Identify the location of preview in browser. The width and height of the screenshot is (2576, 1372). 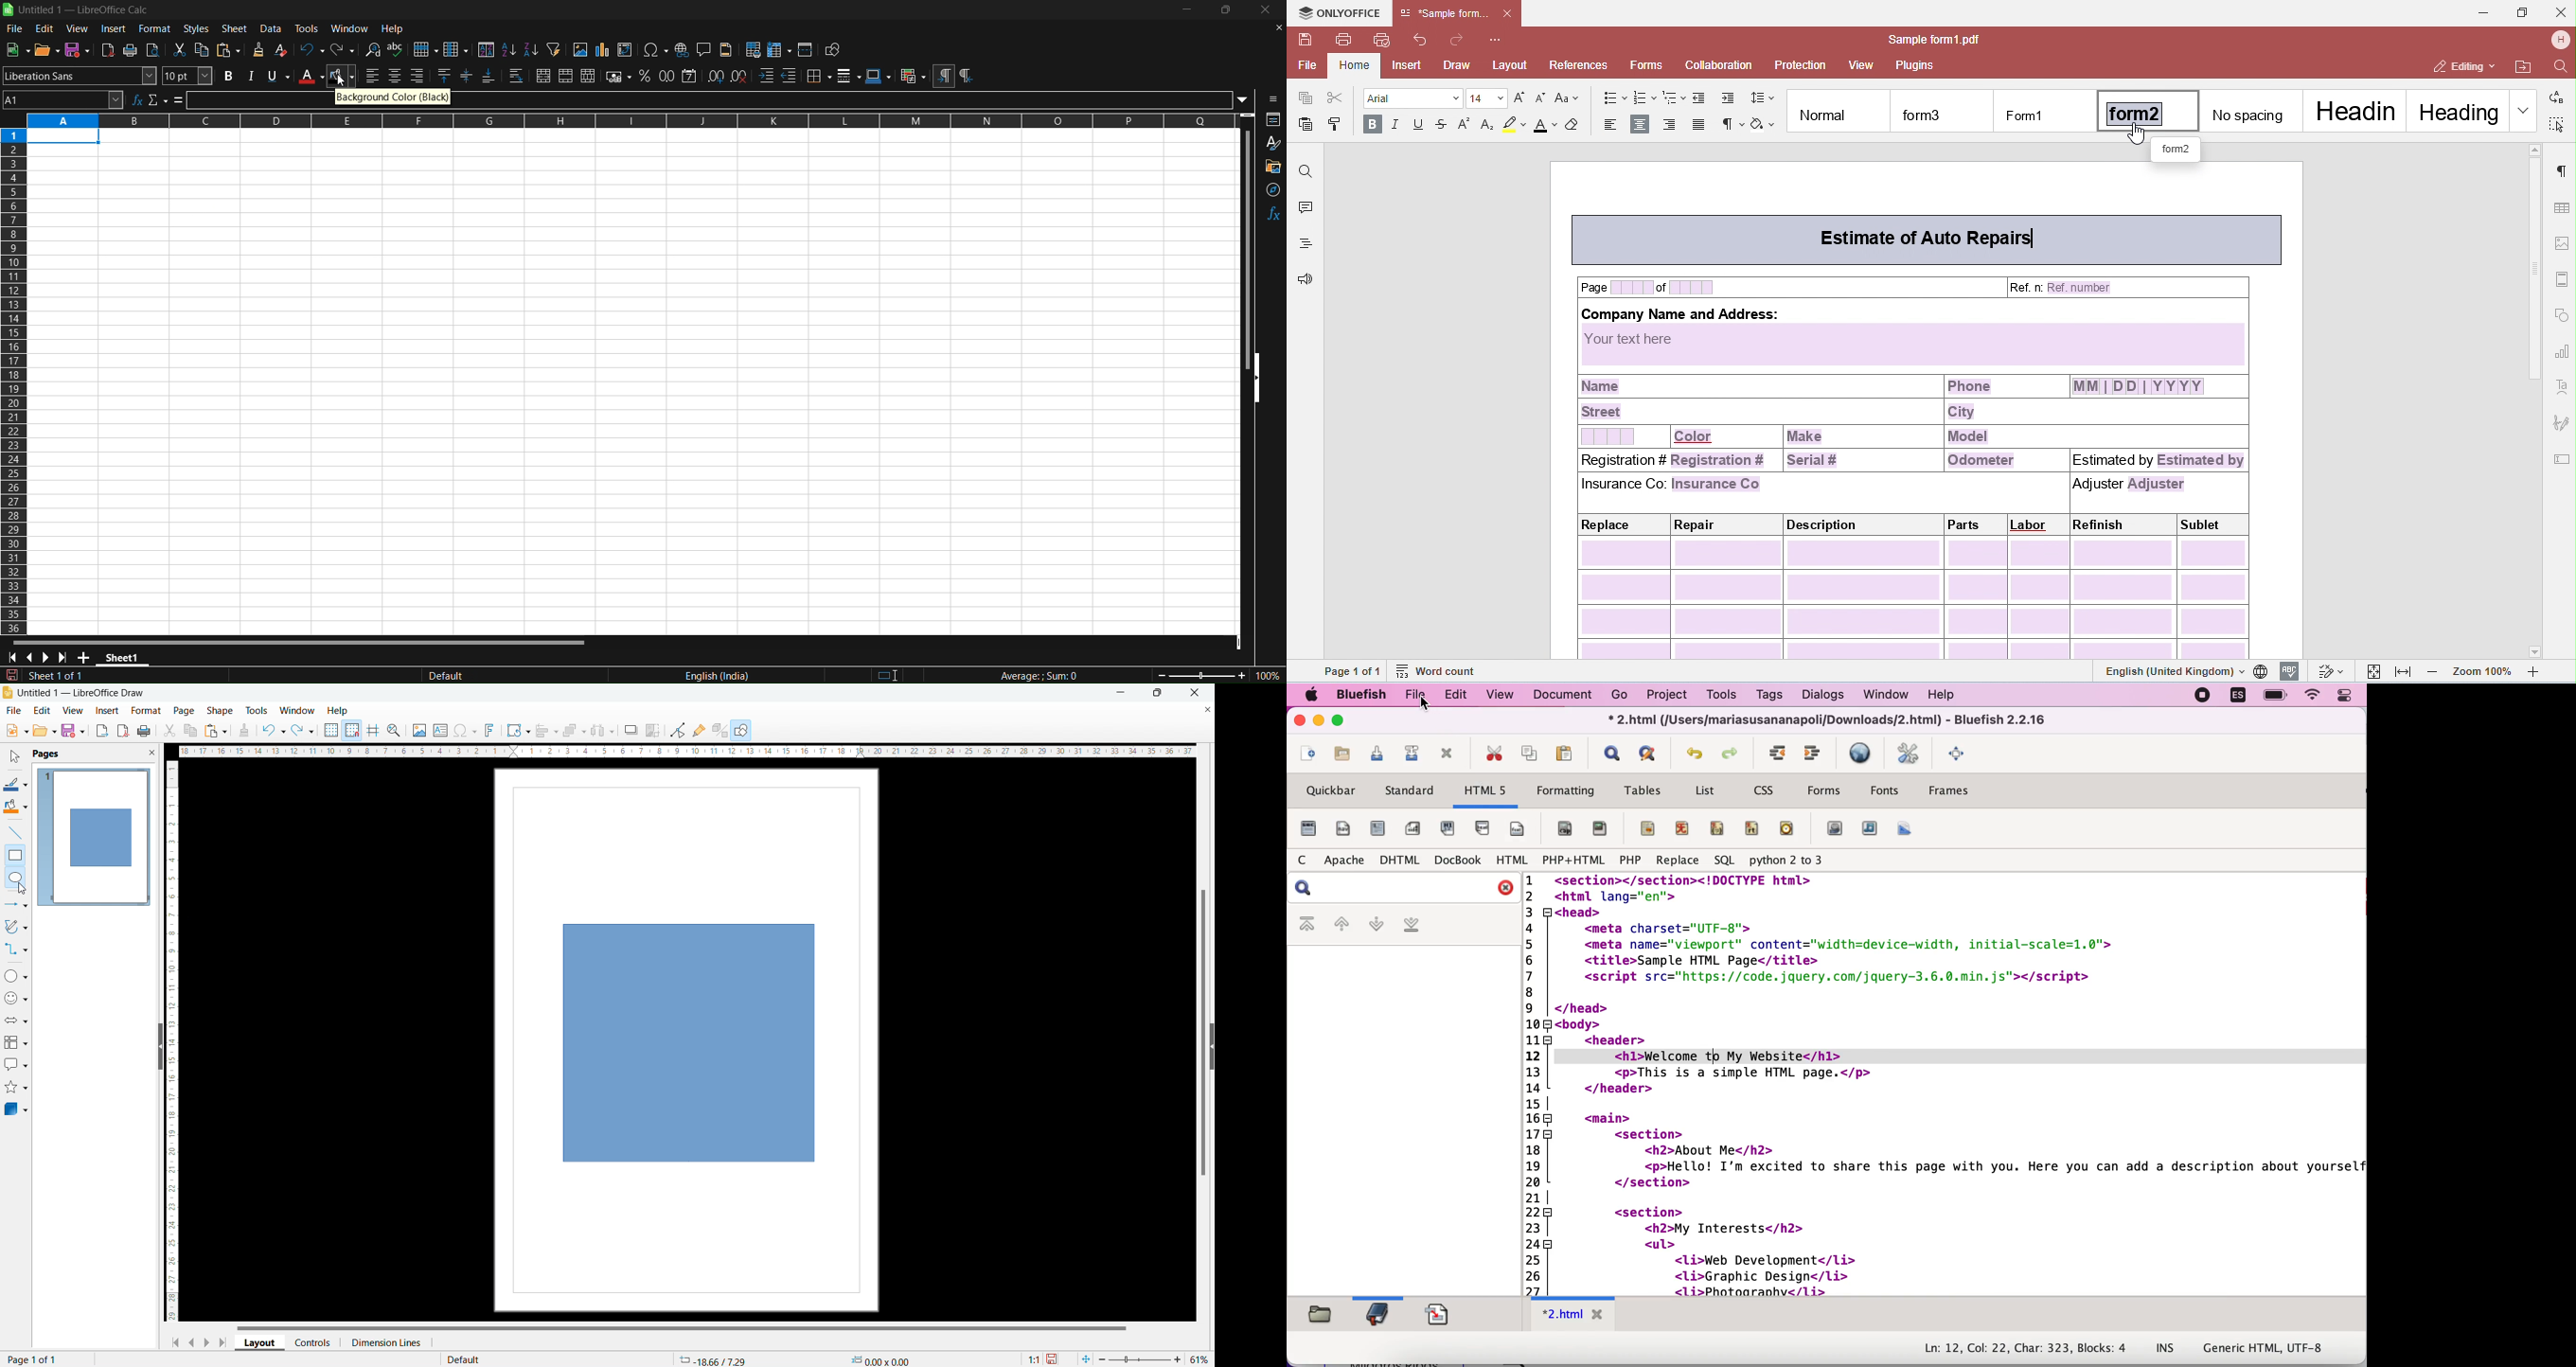
(1861, 754).